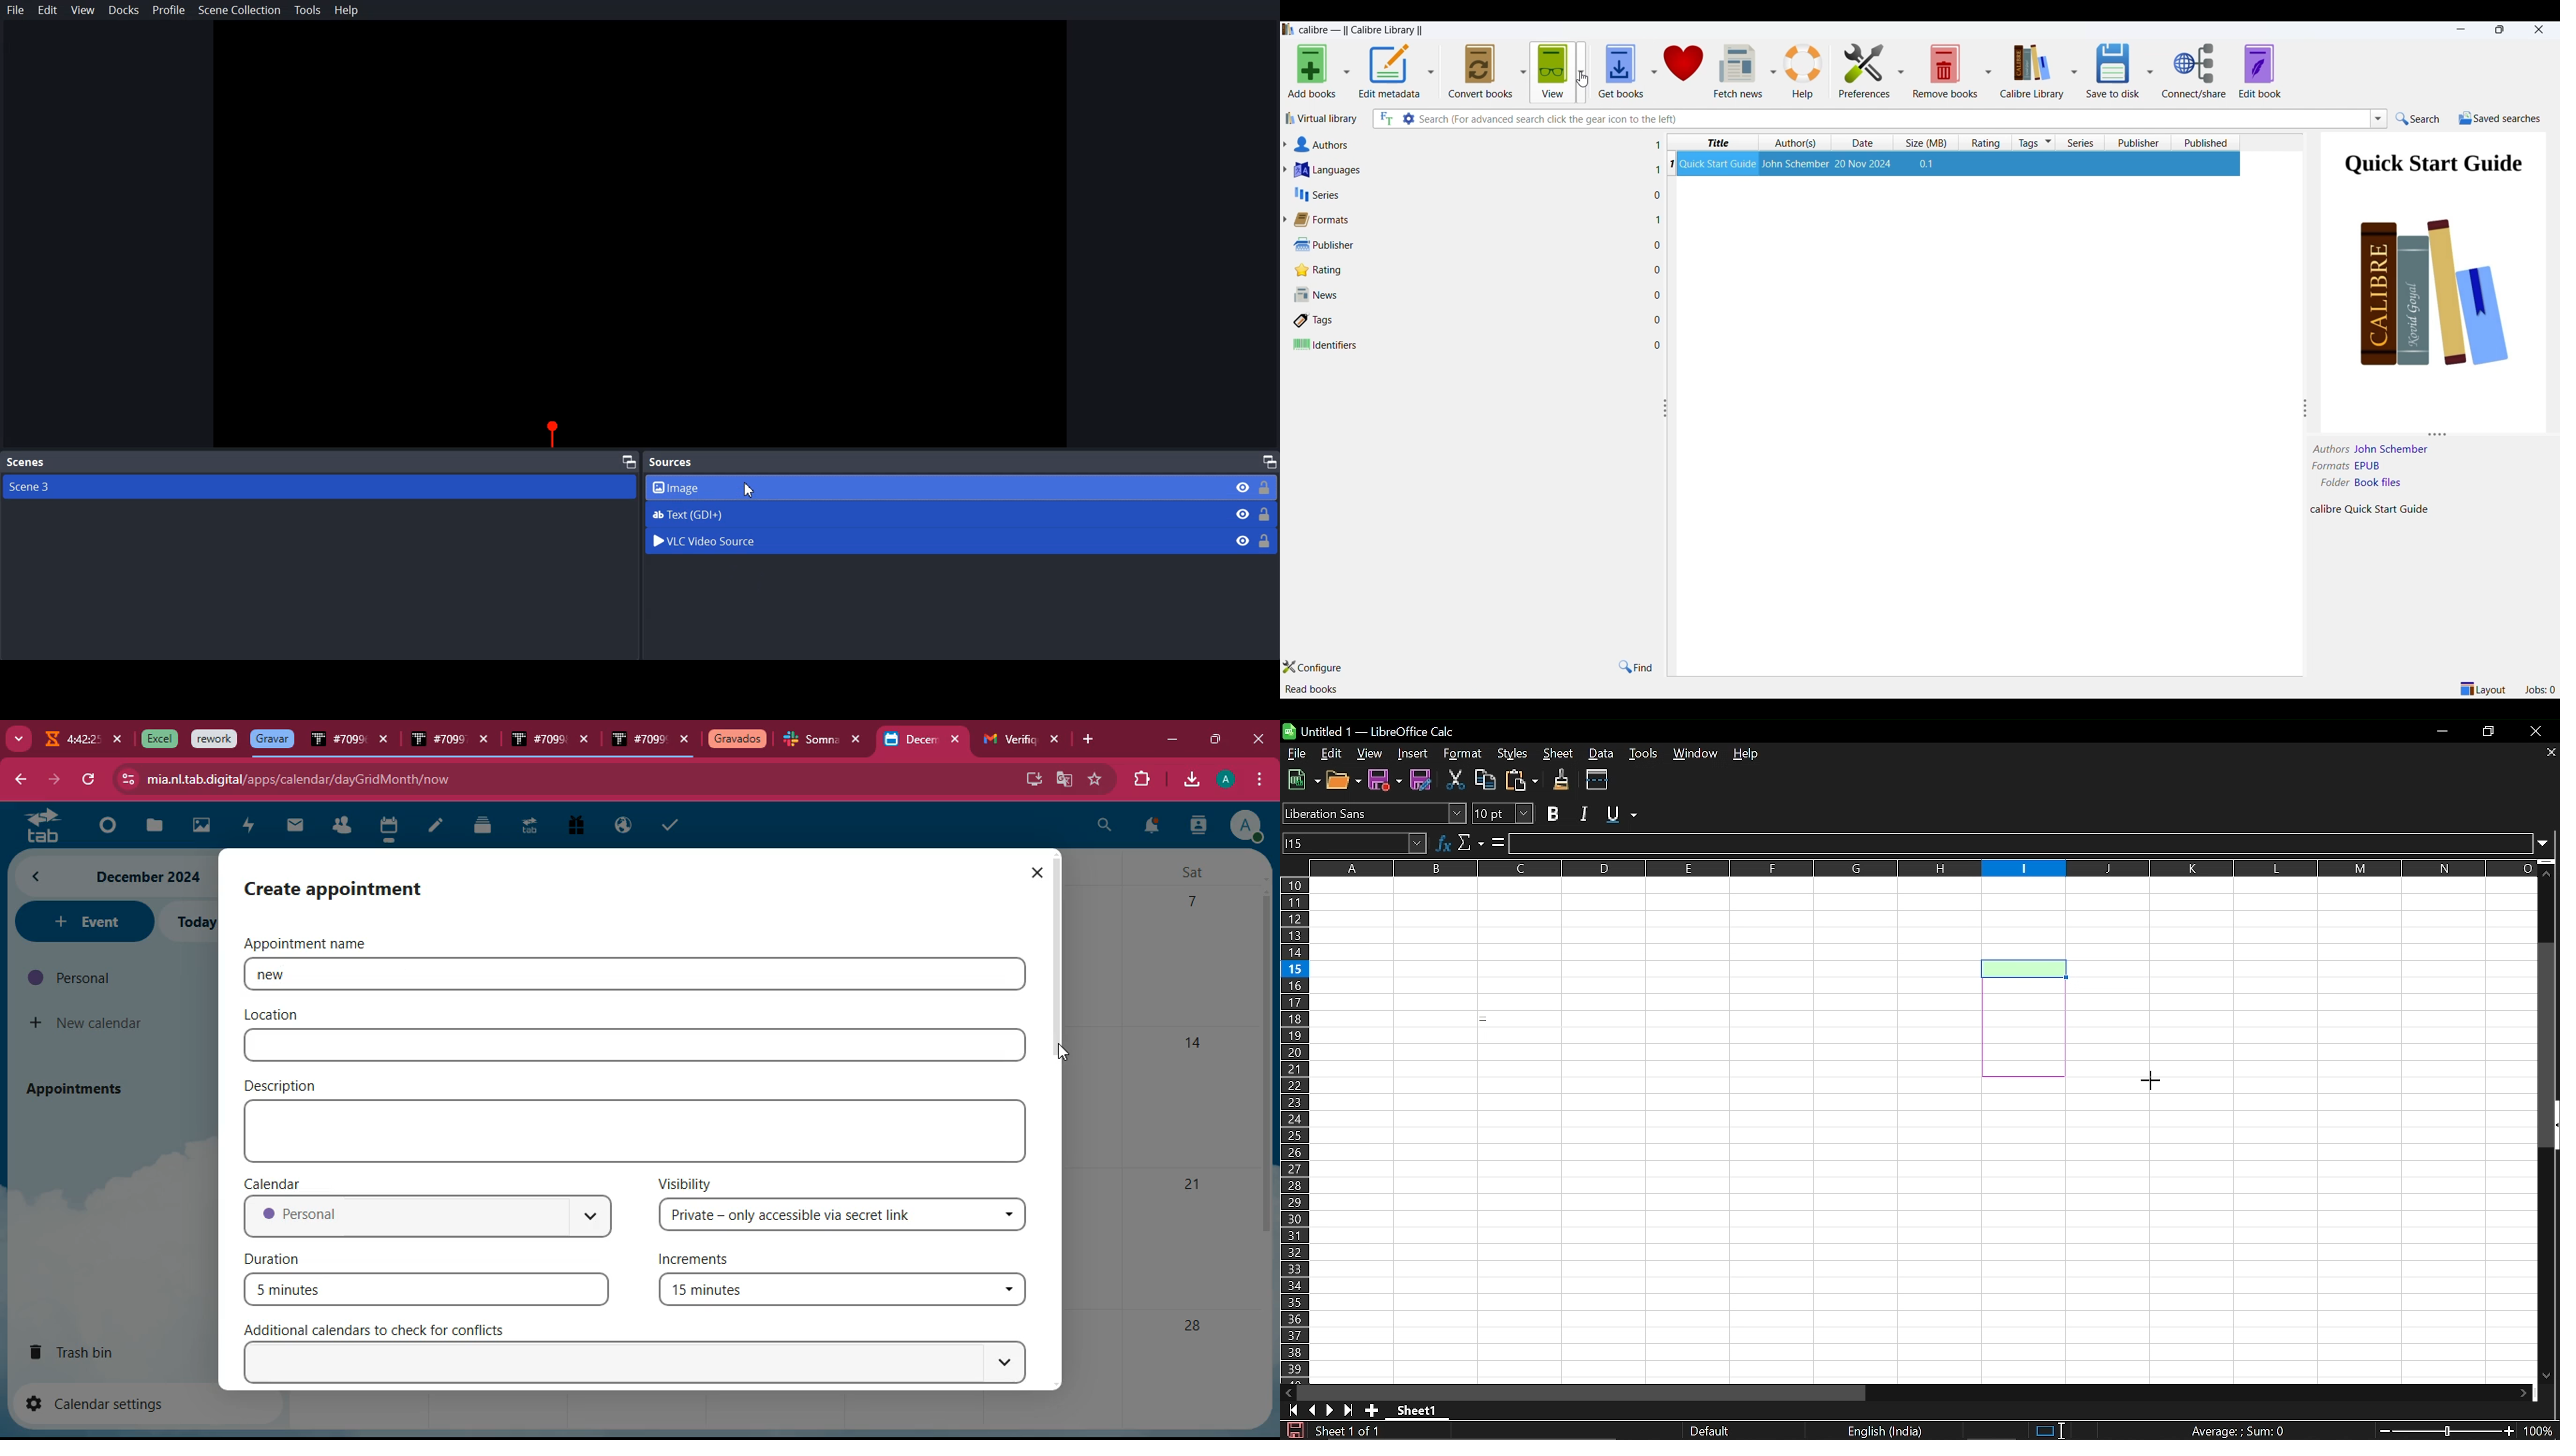 Image resolution: width=2576 pixels, height=1456 pixels. I want to click on tab, so click(156, 739).